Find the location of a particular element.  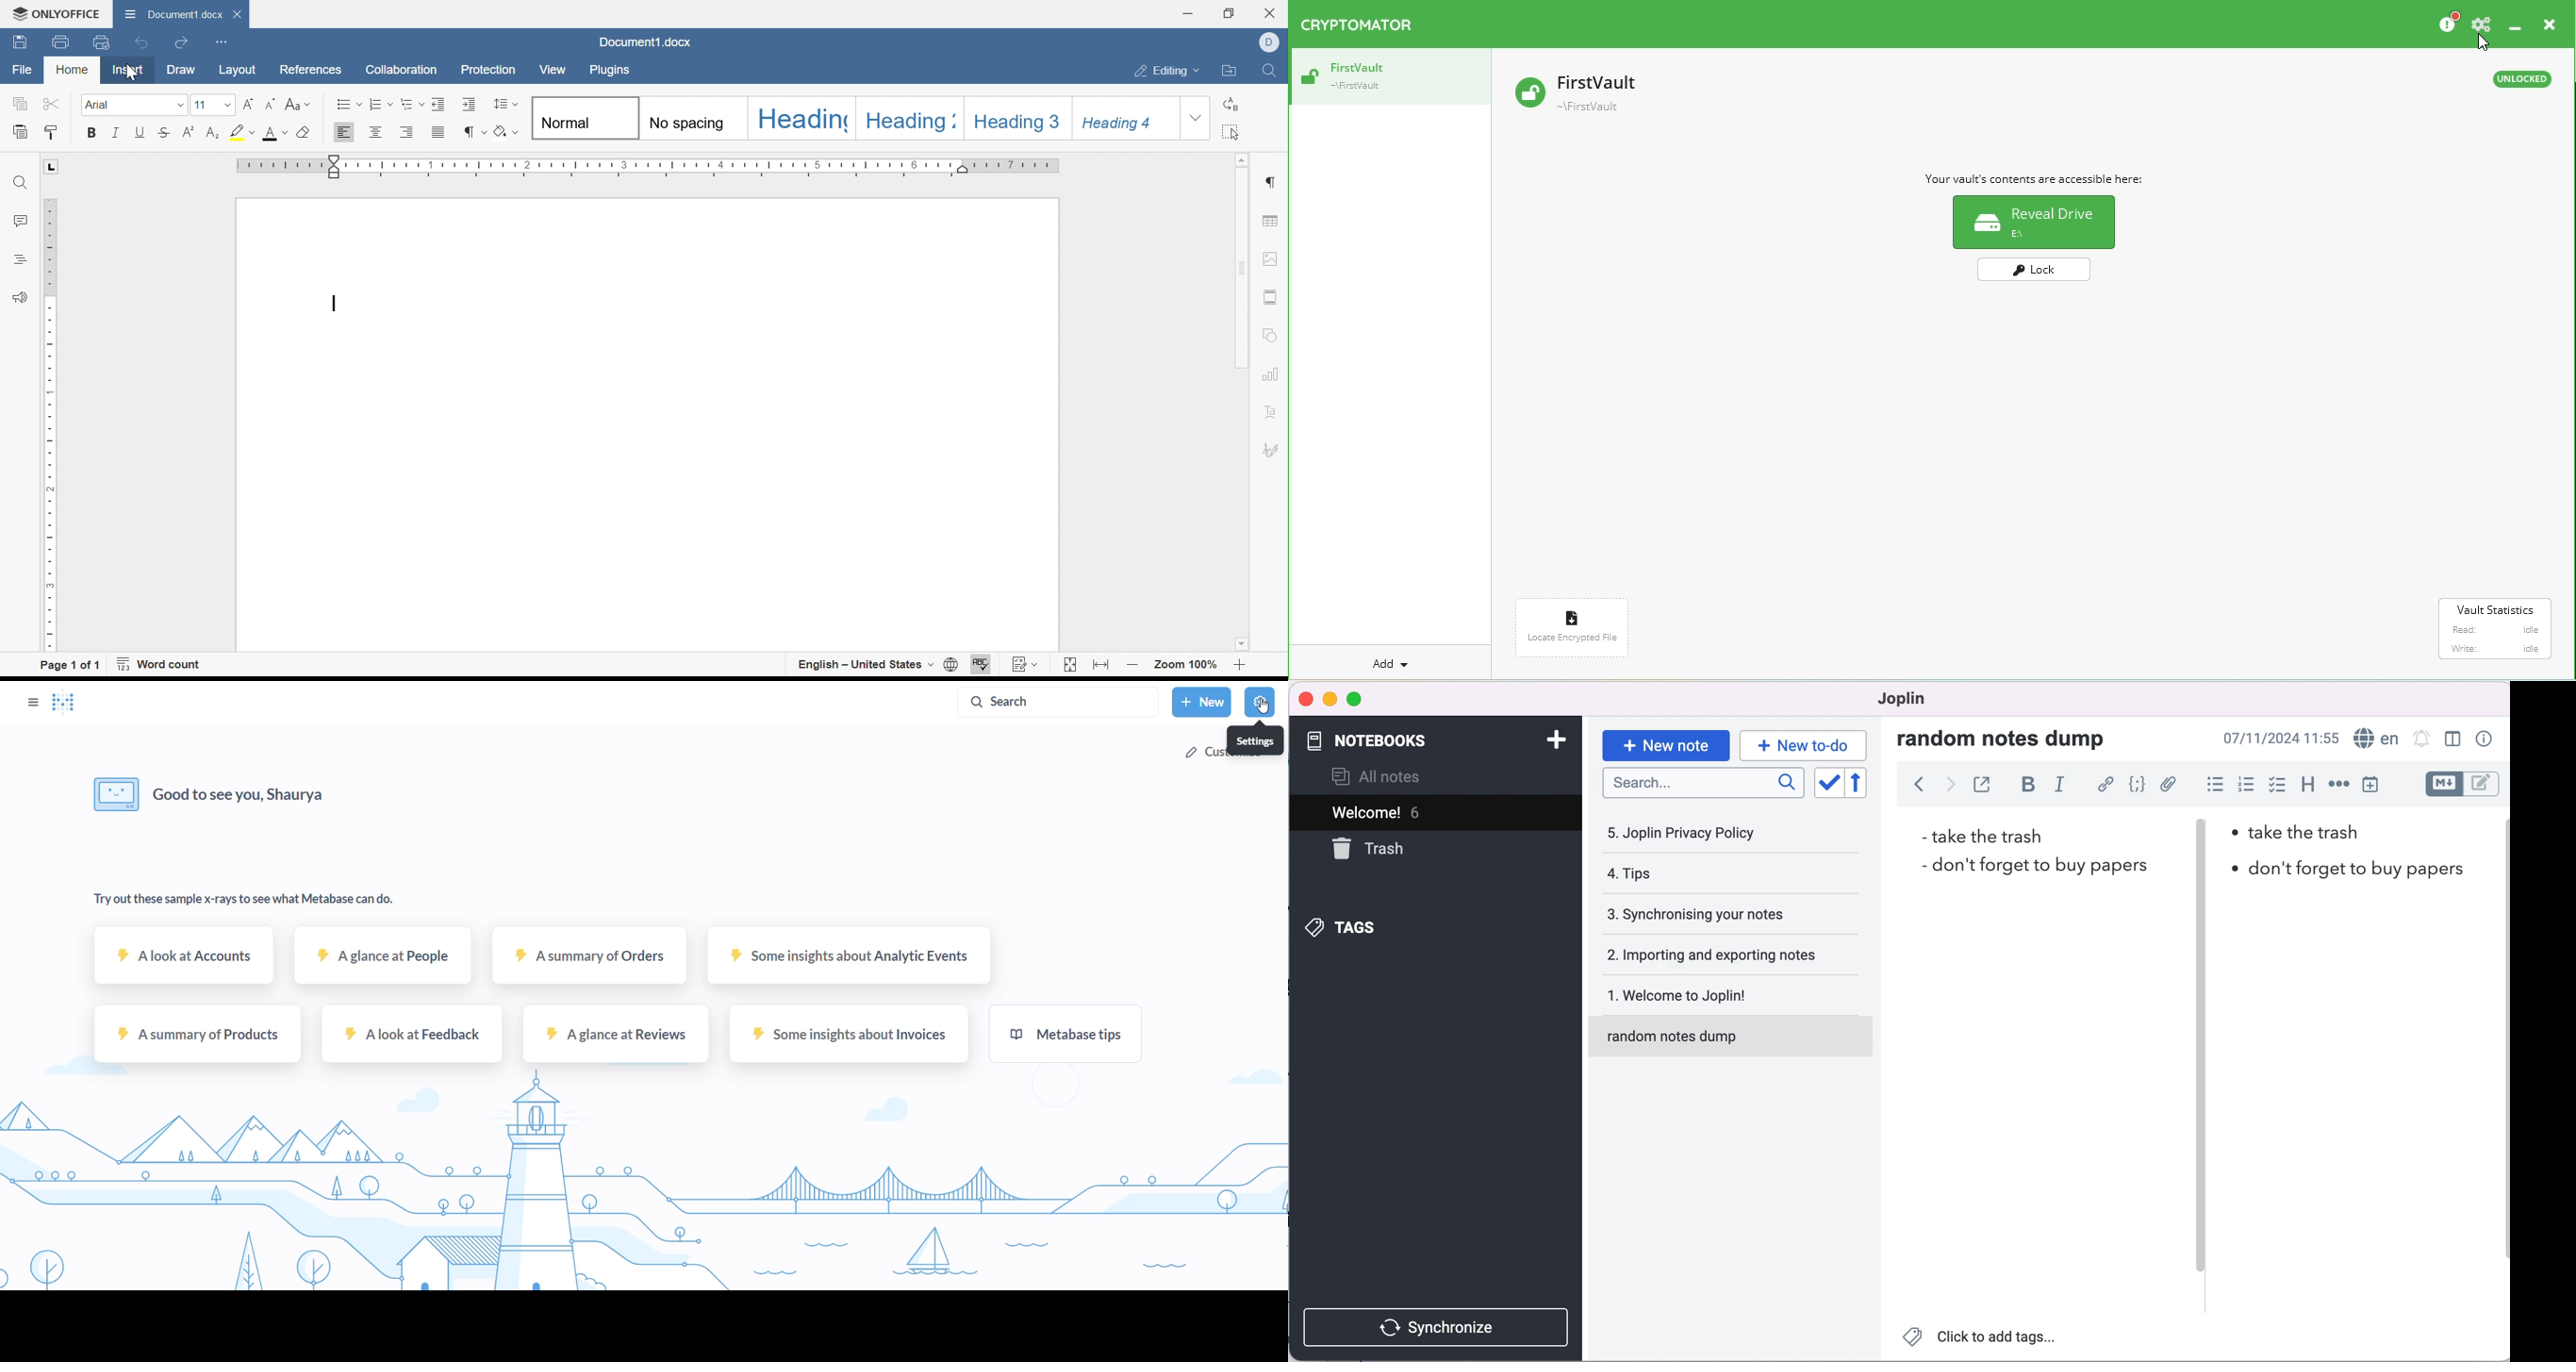

set alarm is located at coordinates (2422, 740).